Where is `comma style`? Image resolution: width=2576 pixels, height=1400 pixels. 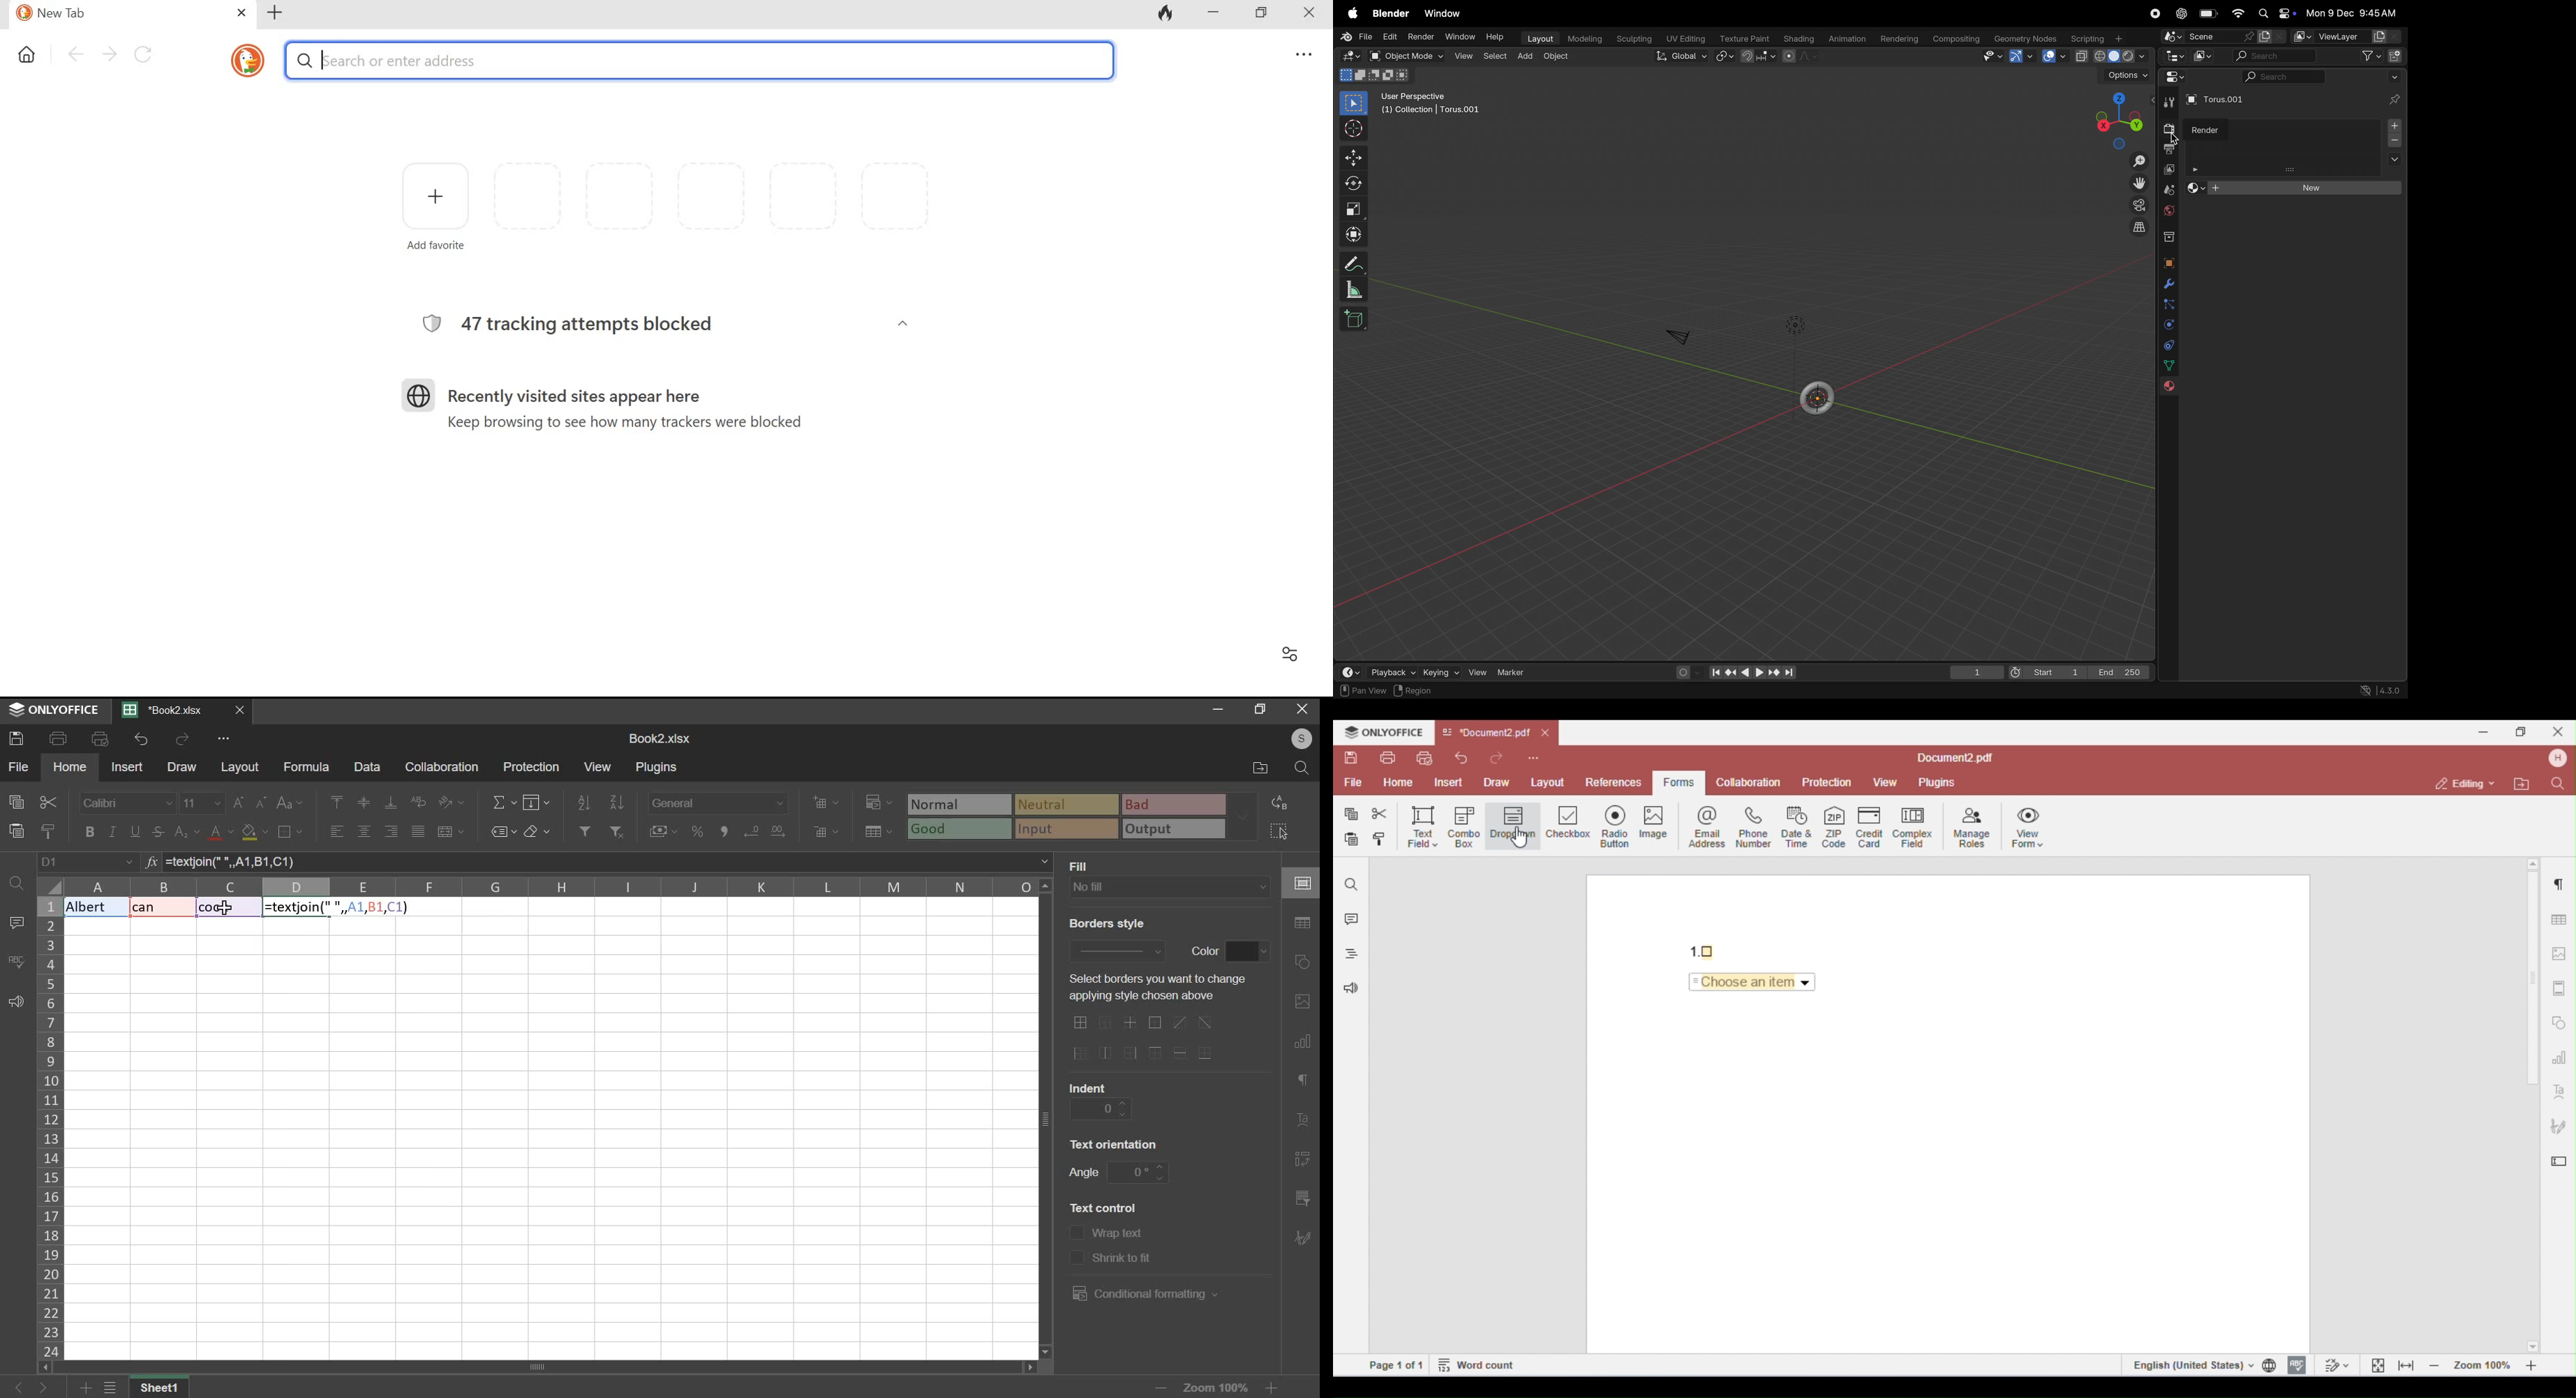 comma style is located at coordinates (727, 831).